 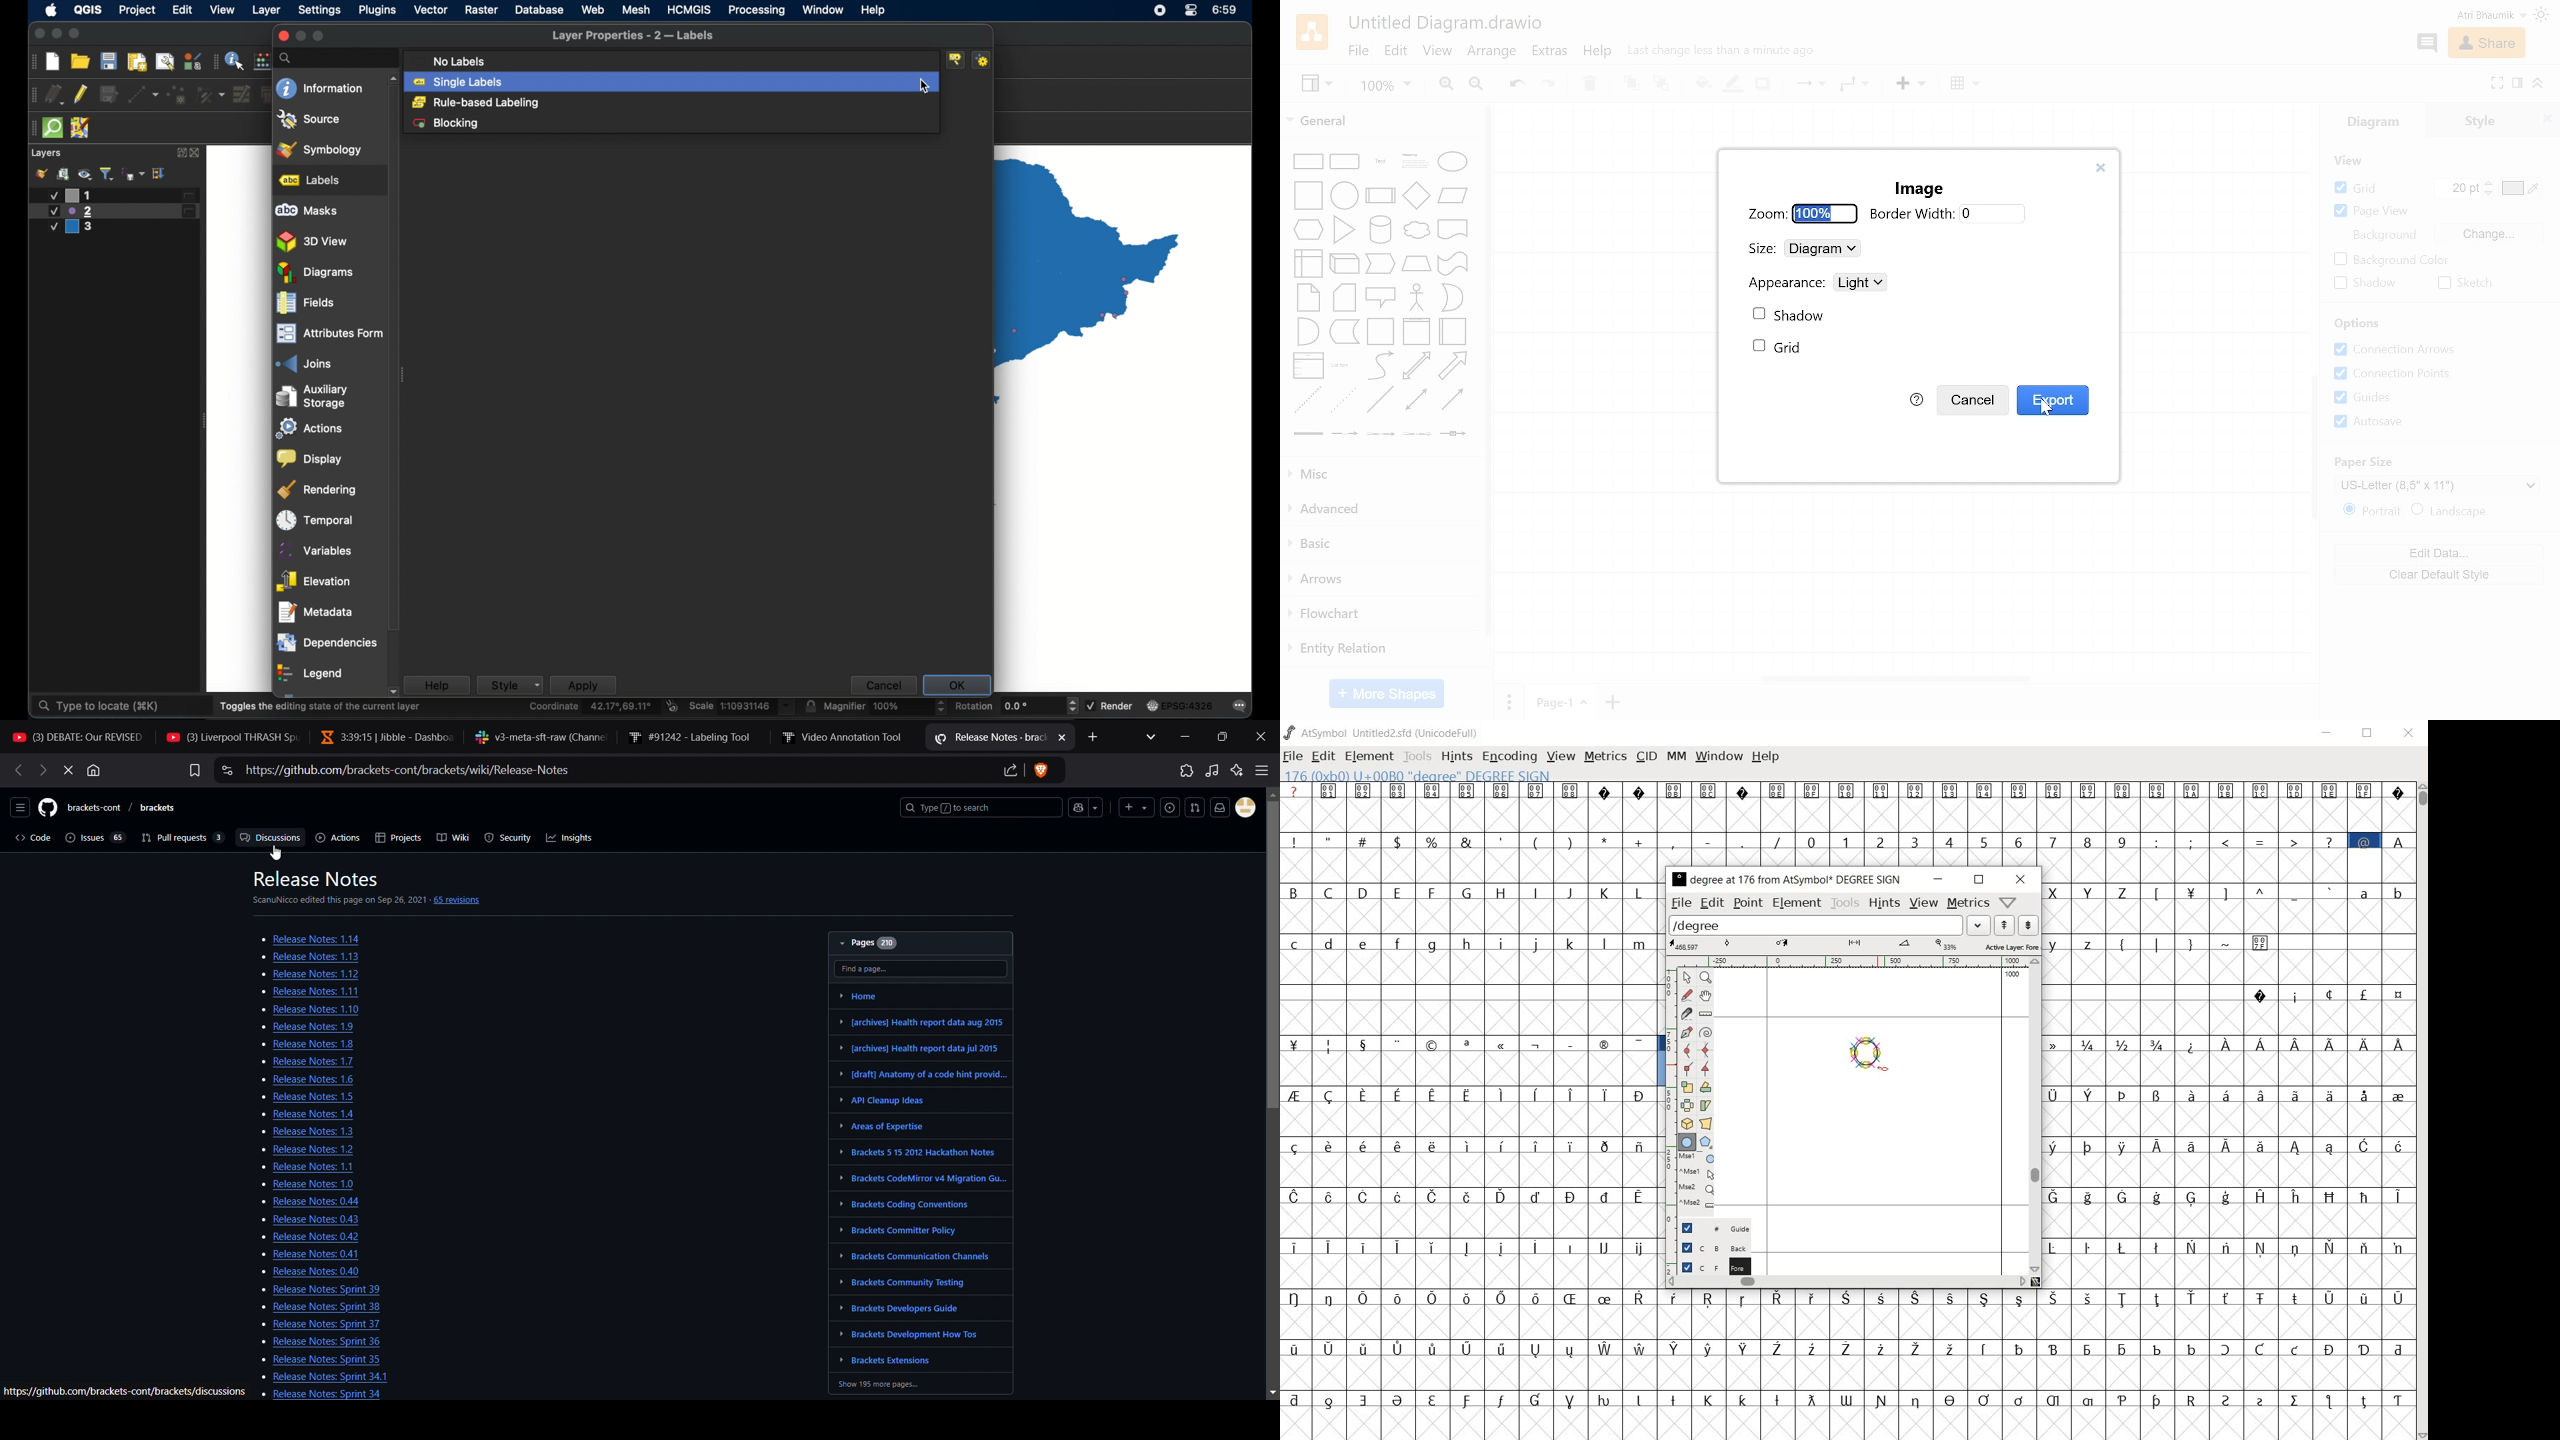 I want to click on 5 (3) DEBATE: Our REVISED #8 (3) Liverpool THRASH Spi | [3:39:15 | Jibble - Dashbo: 5% v3-meta-sft-raw (Channe “#91242 - Labeling Tool “Video Annotation Tool, so click(x=458, y=735).